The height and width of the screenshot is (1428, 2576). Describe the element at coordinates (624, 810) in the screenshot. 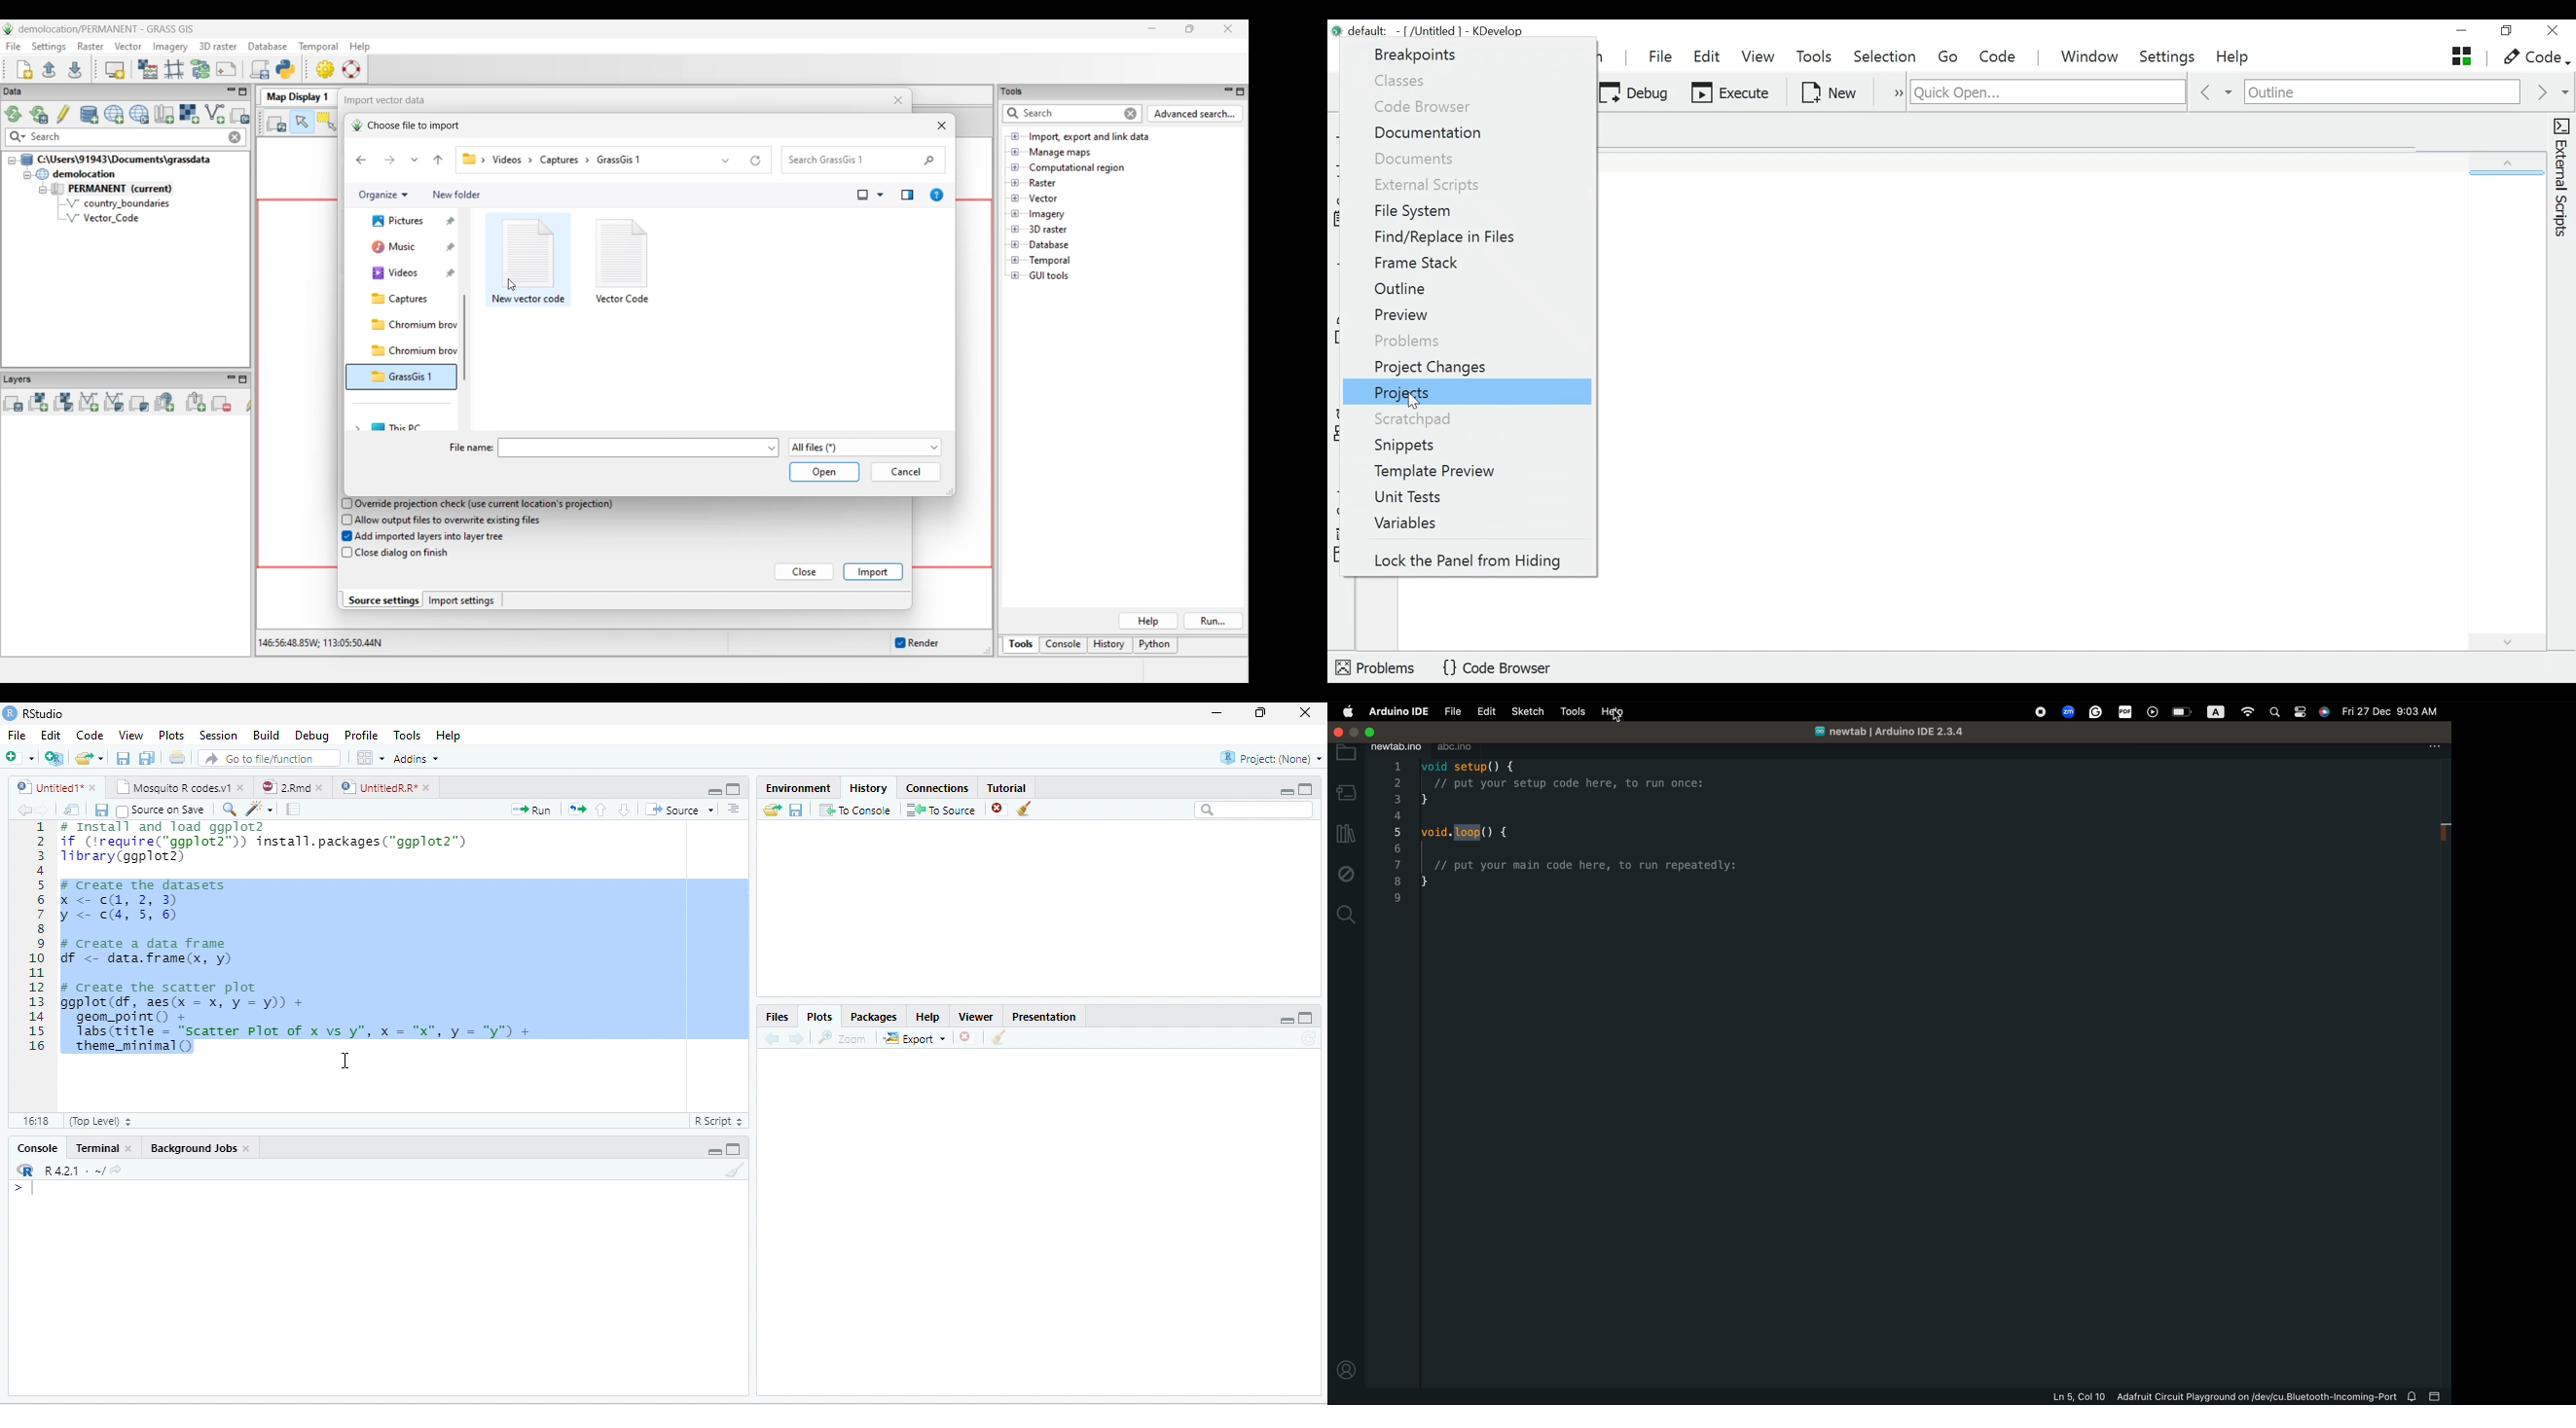

I see `Go to next section/chunk` at that location.